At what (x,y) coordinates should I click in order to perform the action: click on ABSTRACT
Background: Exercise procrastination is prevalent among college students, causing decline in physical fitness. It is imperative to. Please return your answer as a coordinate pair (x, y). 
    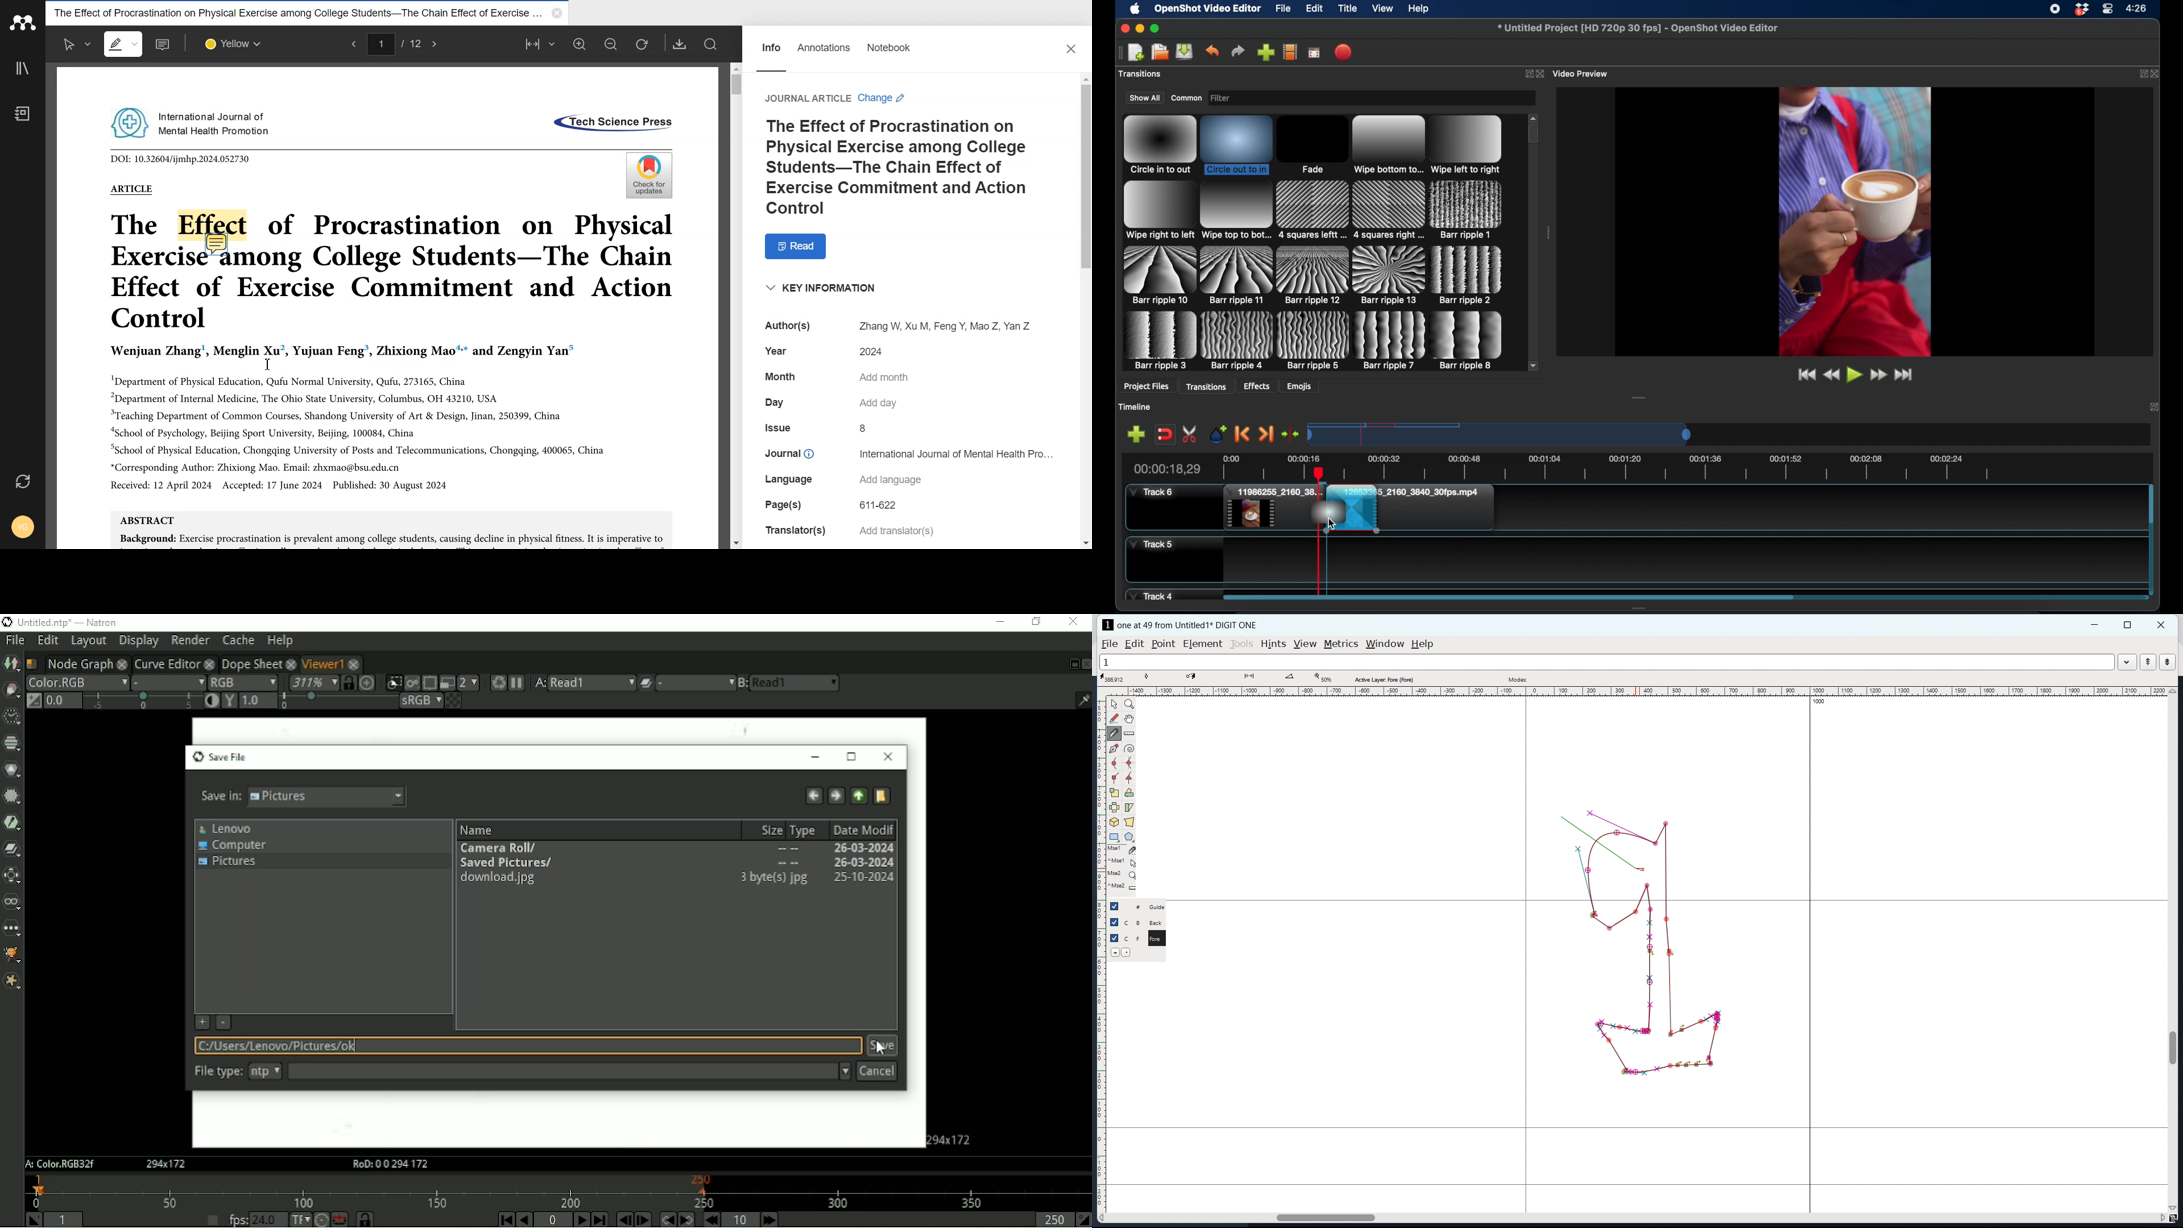
    Looking at the image, I should click on (391, 529).